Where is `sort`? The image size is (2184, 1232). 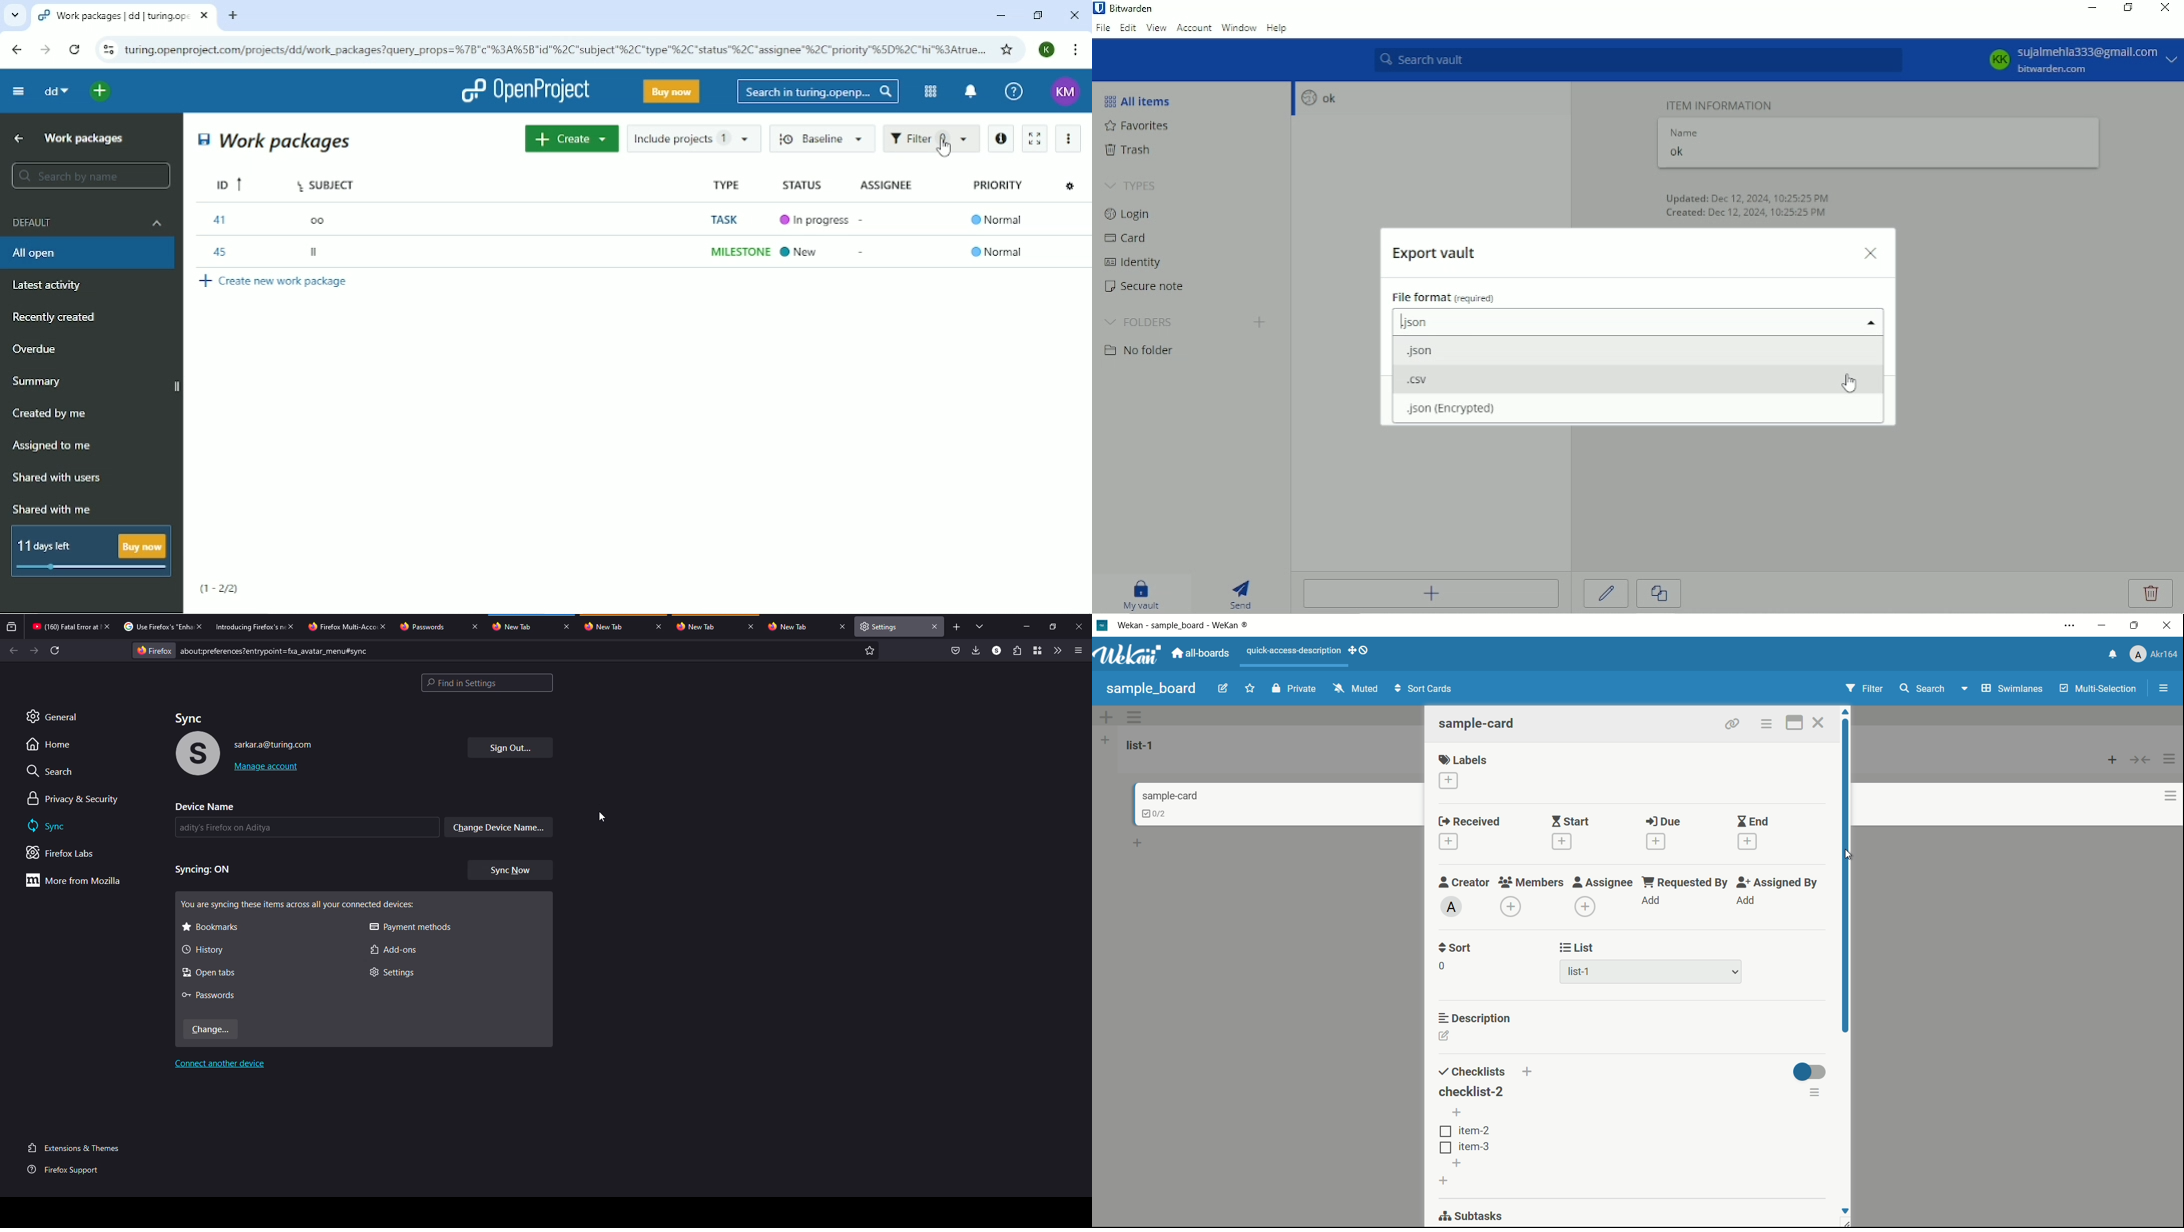
sort is located at coordinates (1455, 948).